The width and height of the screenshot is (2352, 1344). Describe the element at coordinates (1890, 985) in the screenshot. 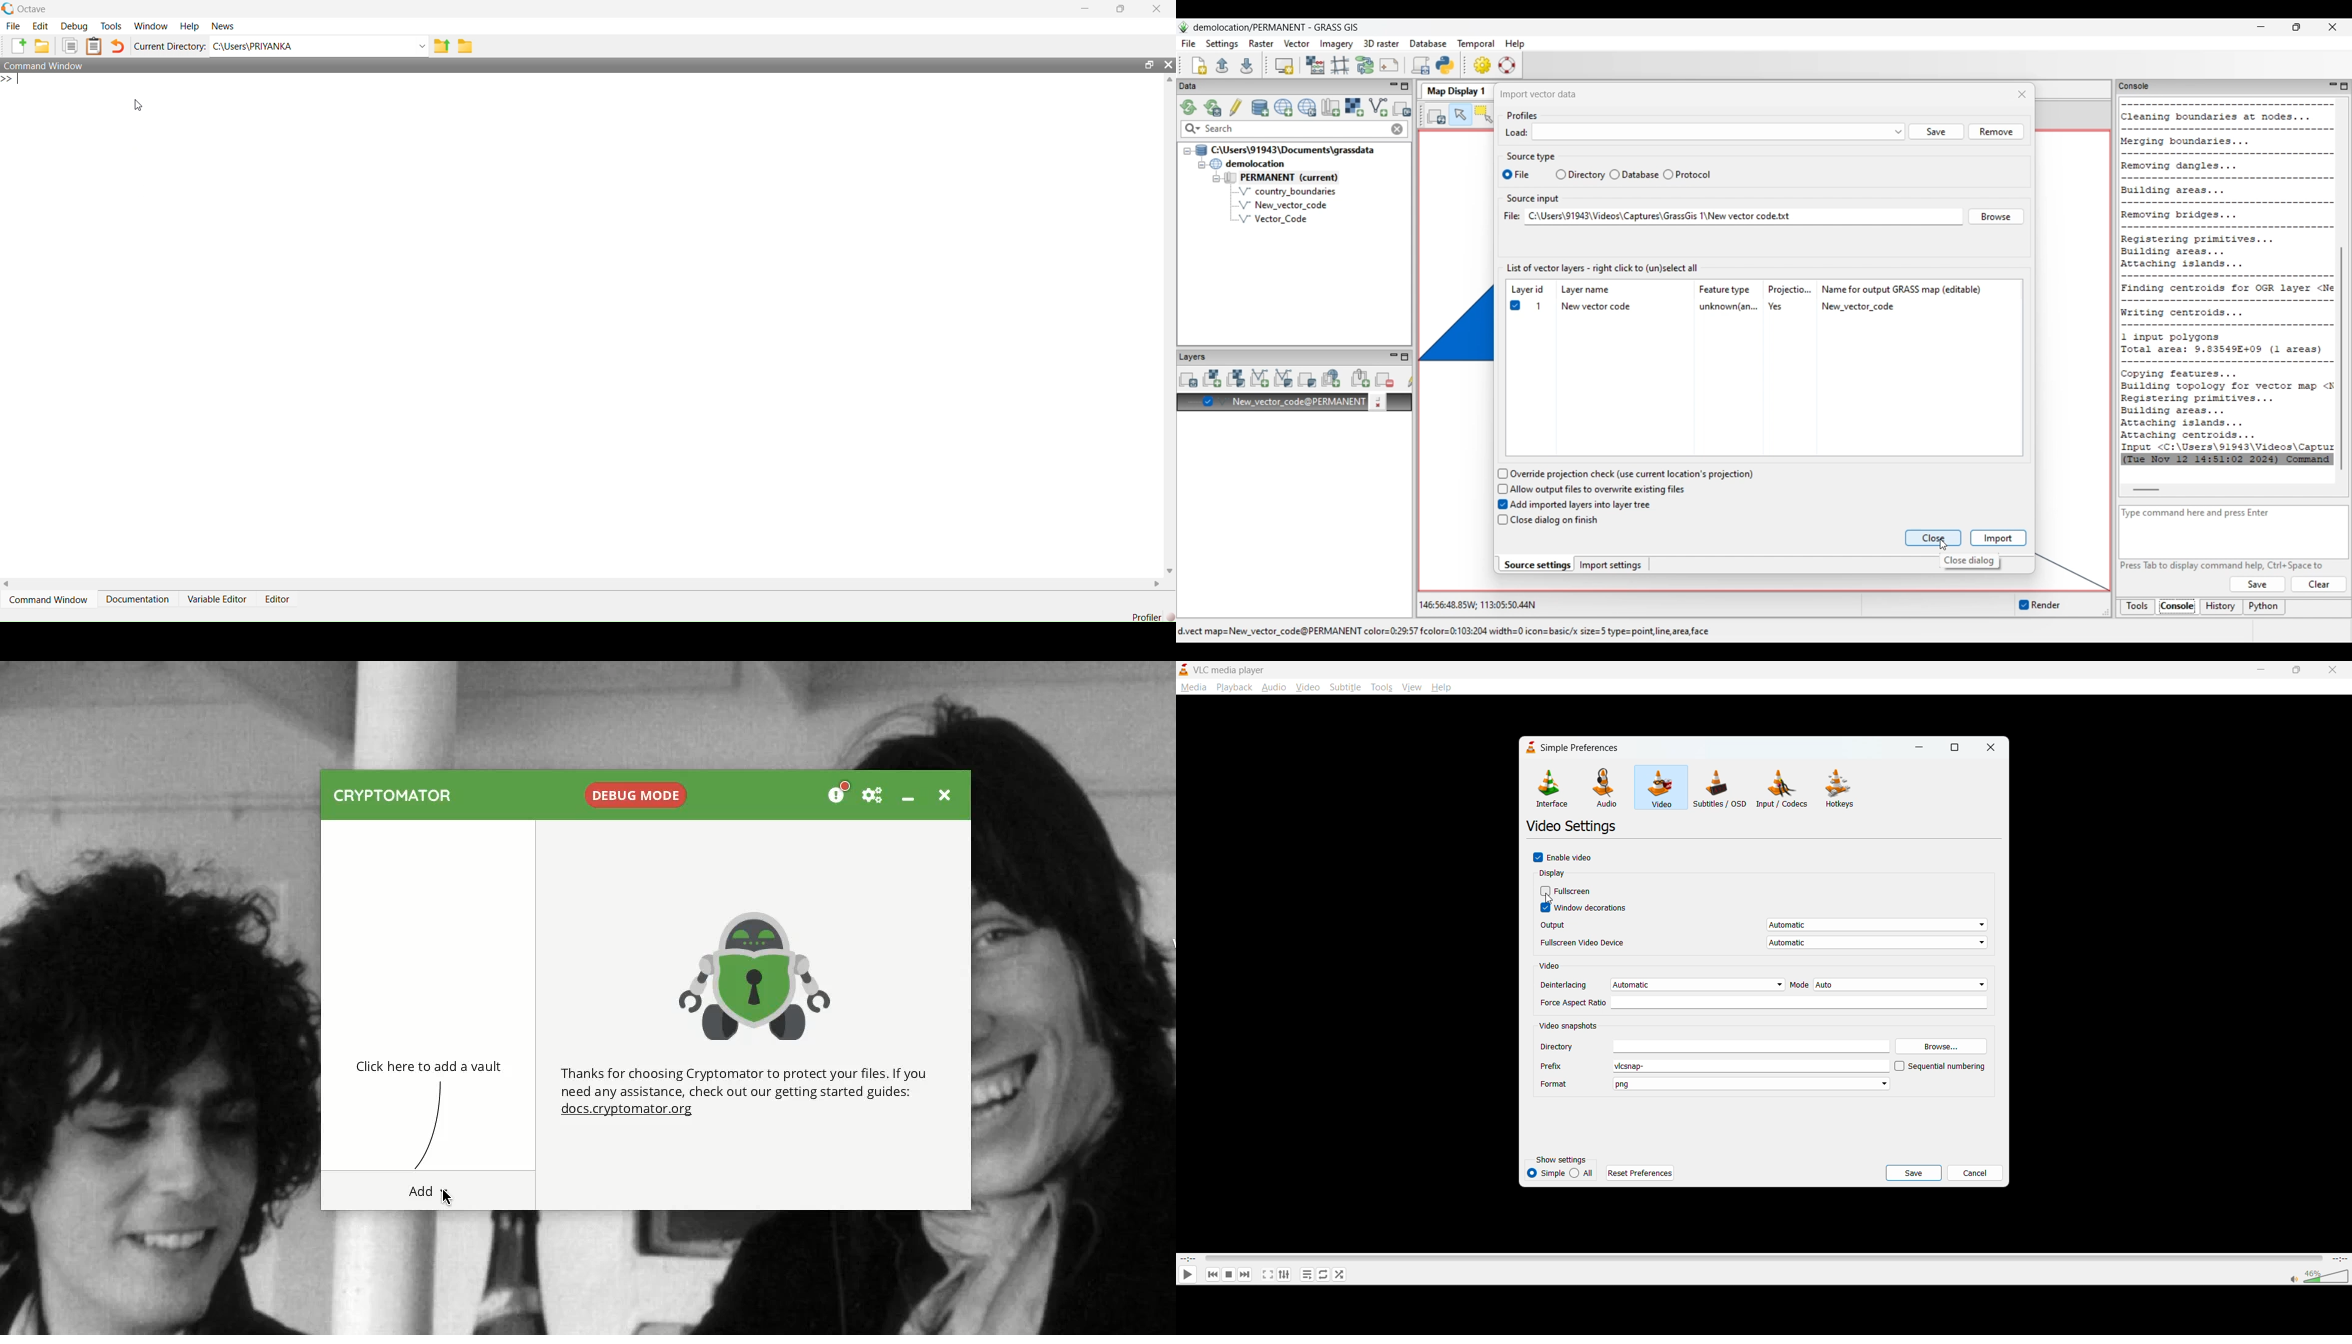

I see `mode` at that location.